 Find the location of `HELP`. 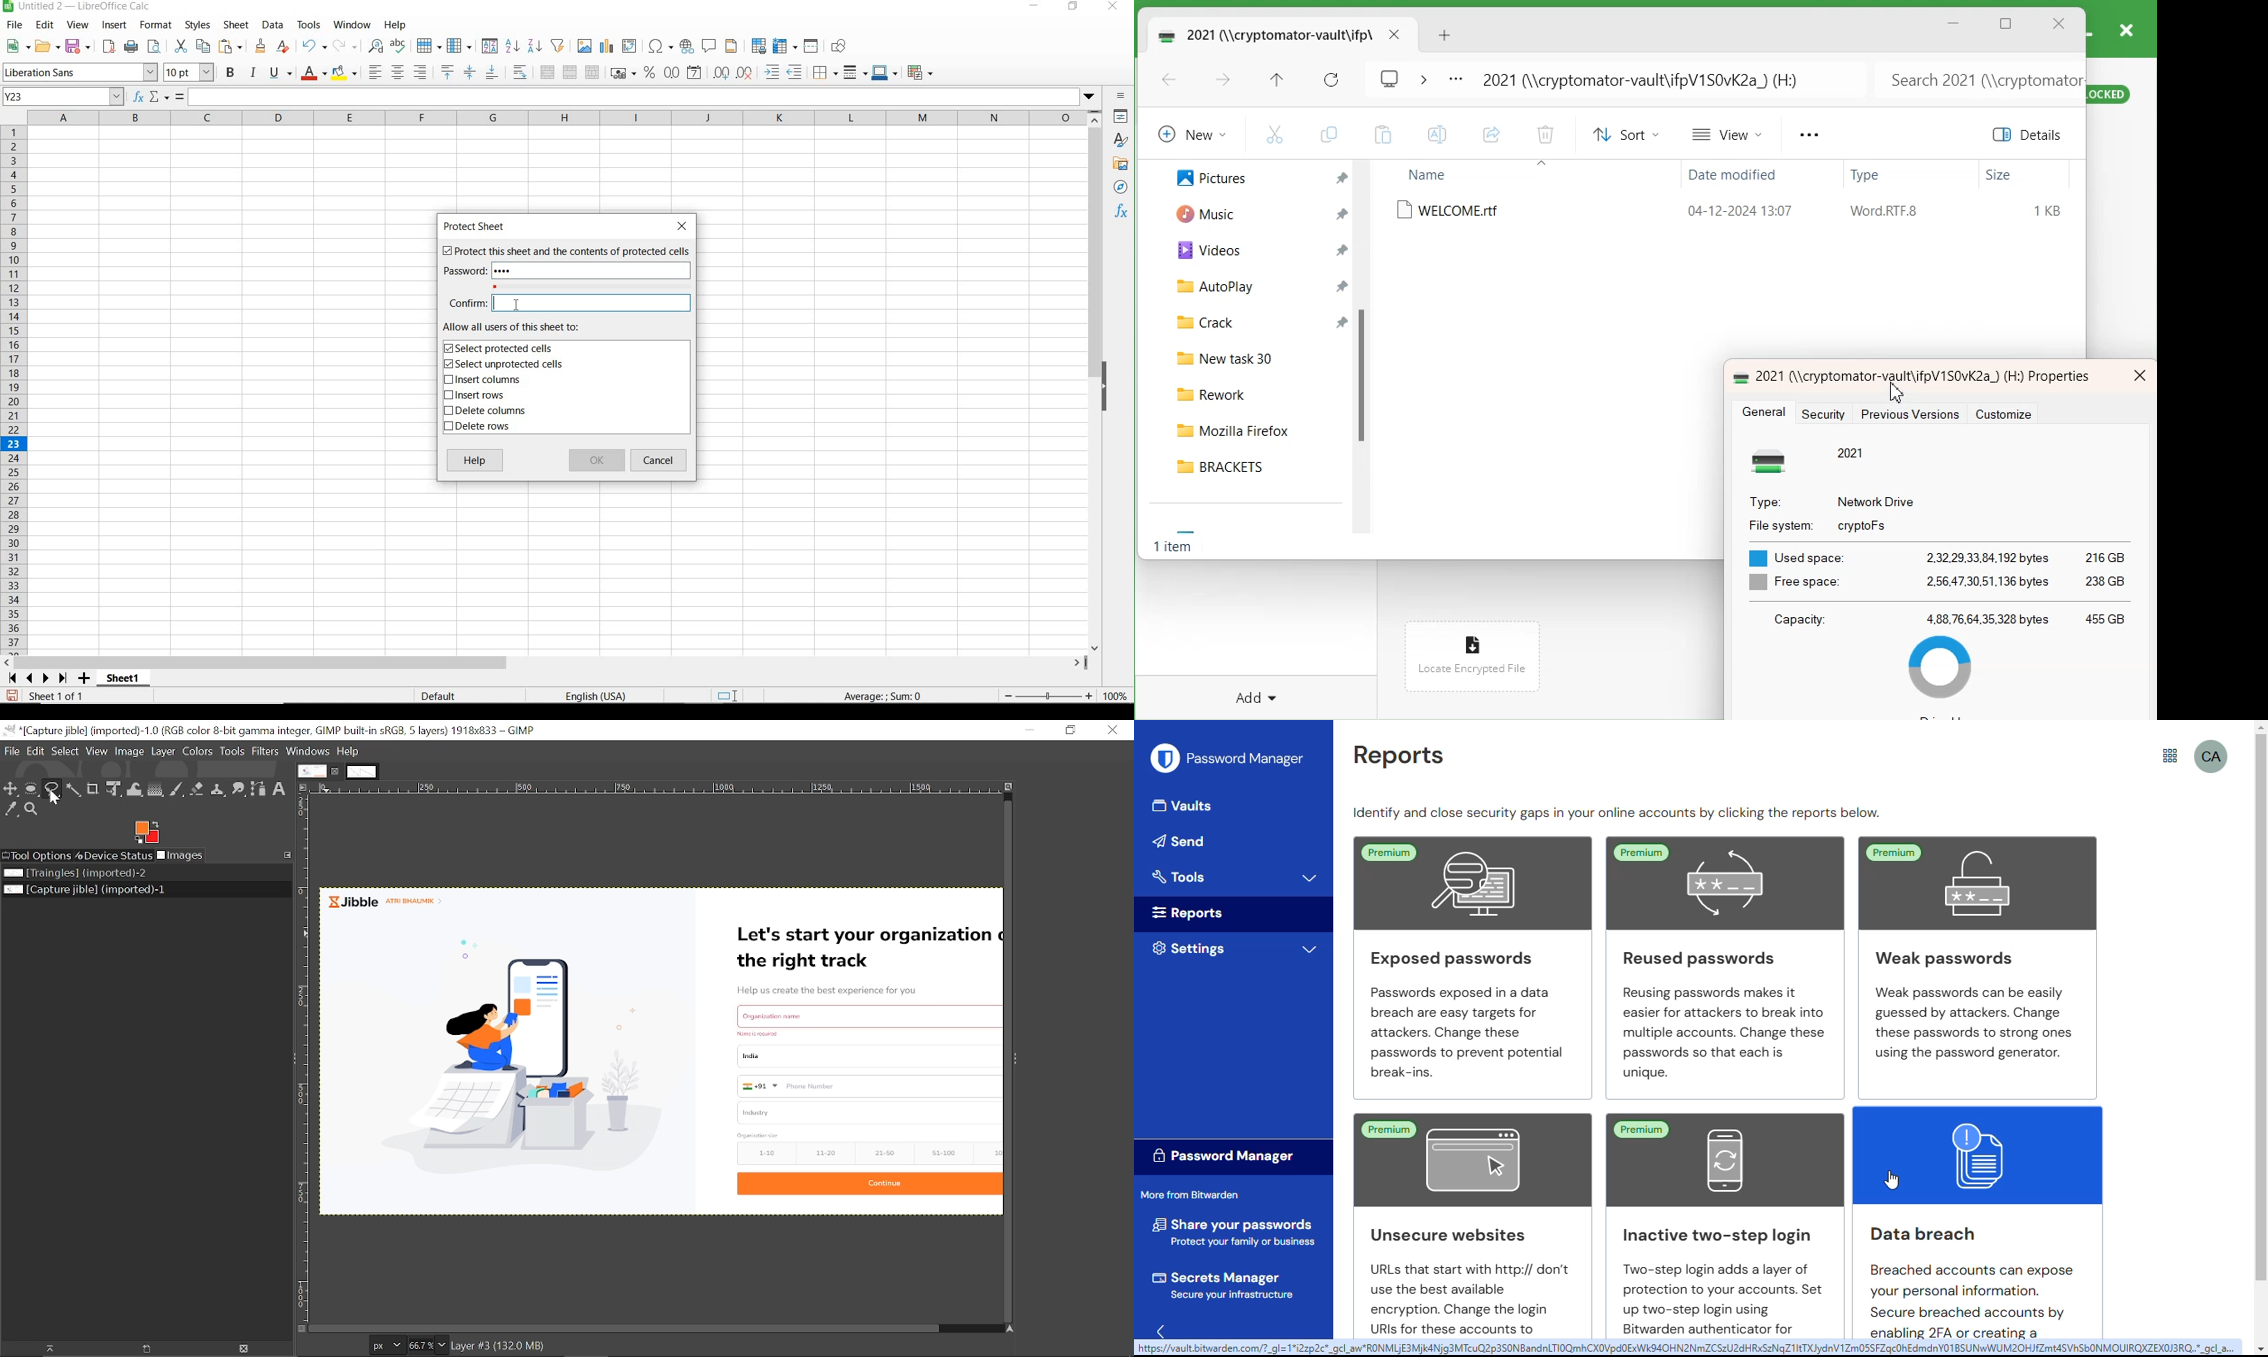

HELP is located at coordinates (398, 25).